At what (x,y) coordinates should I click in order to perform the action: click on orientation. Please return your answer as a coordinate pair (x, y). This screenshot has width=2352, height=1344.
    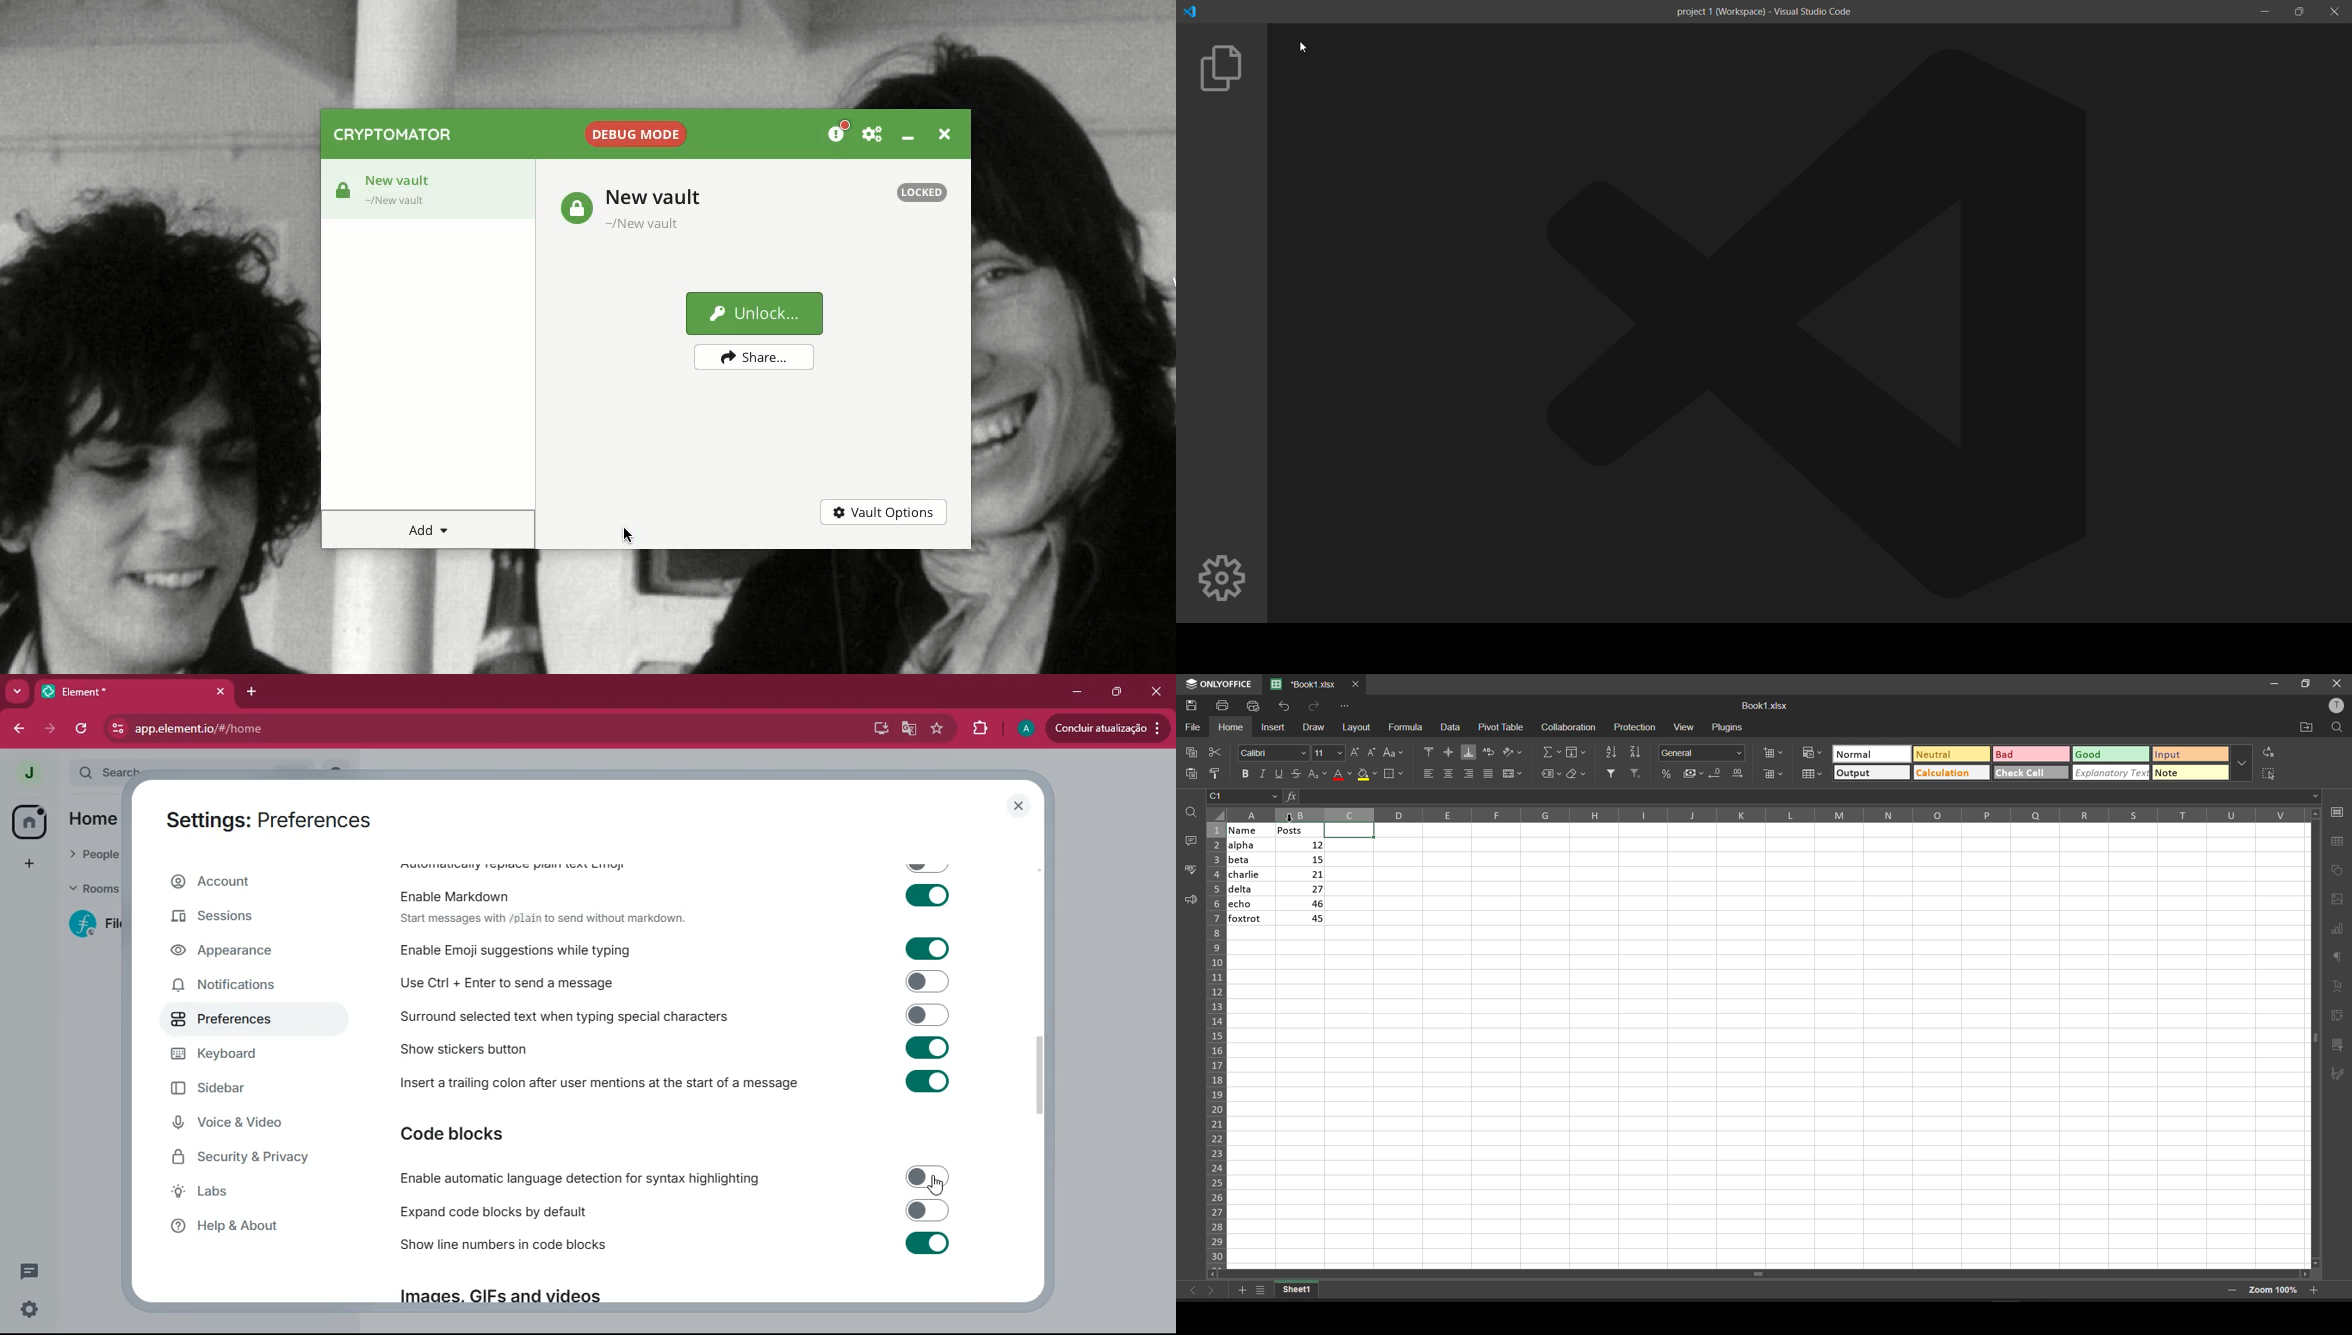
    Looking at the image, I should click on (1516, 751).